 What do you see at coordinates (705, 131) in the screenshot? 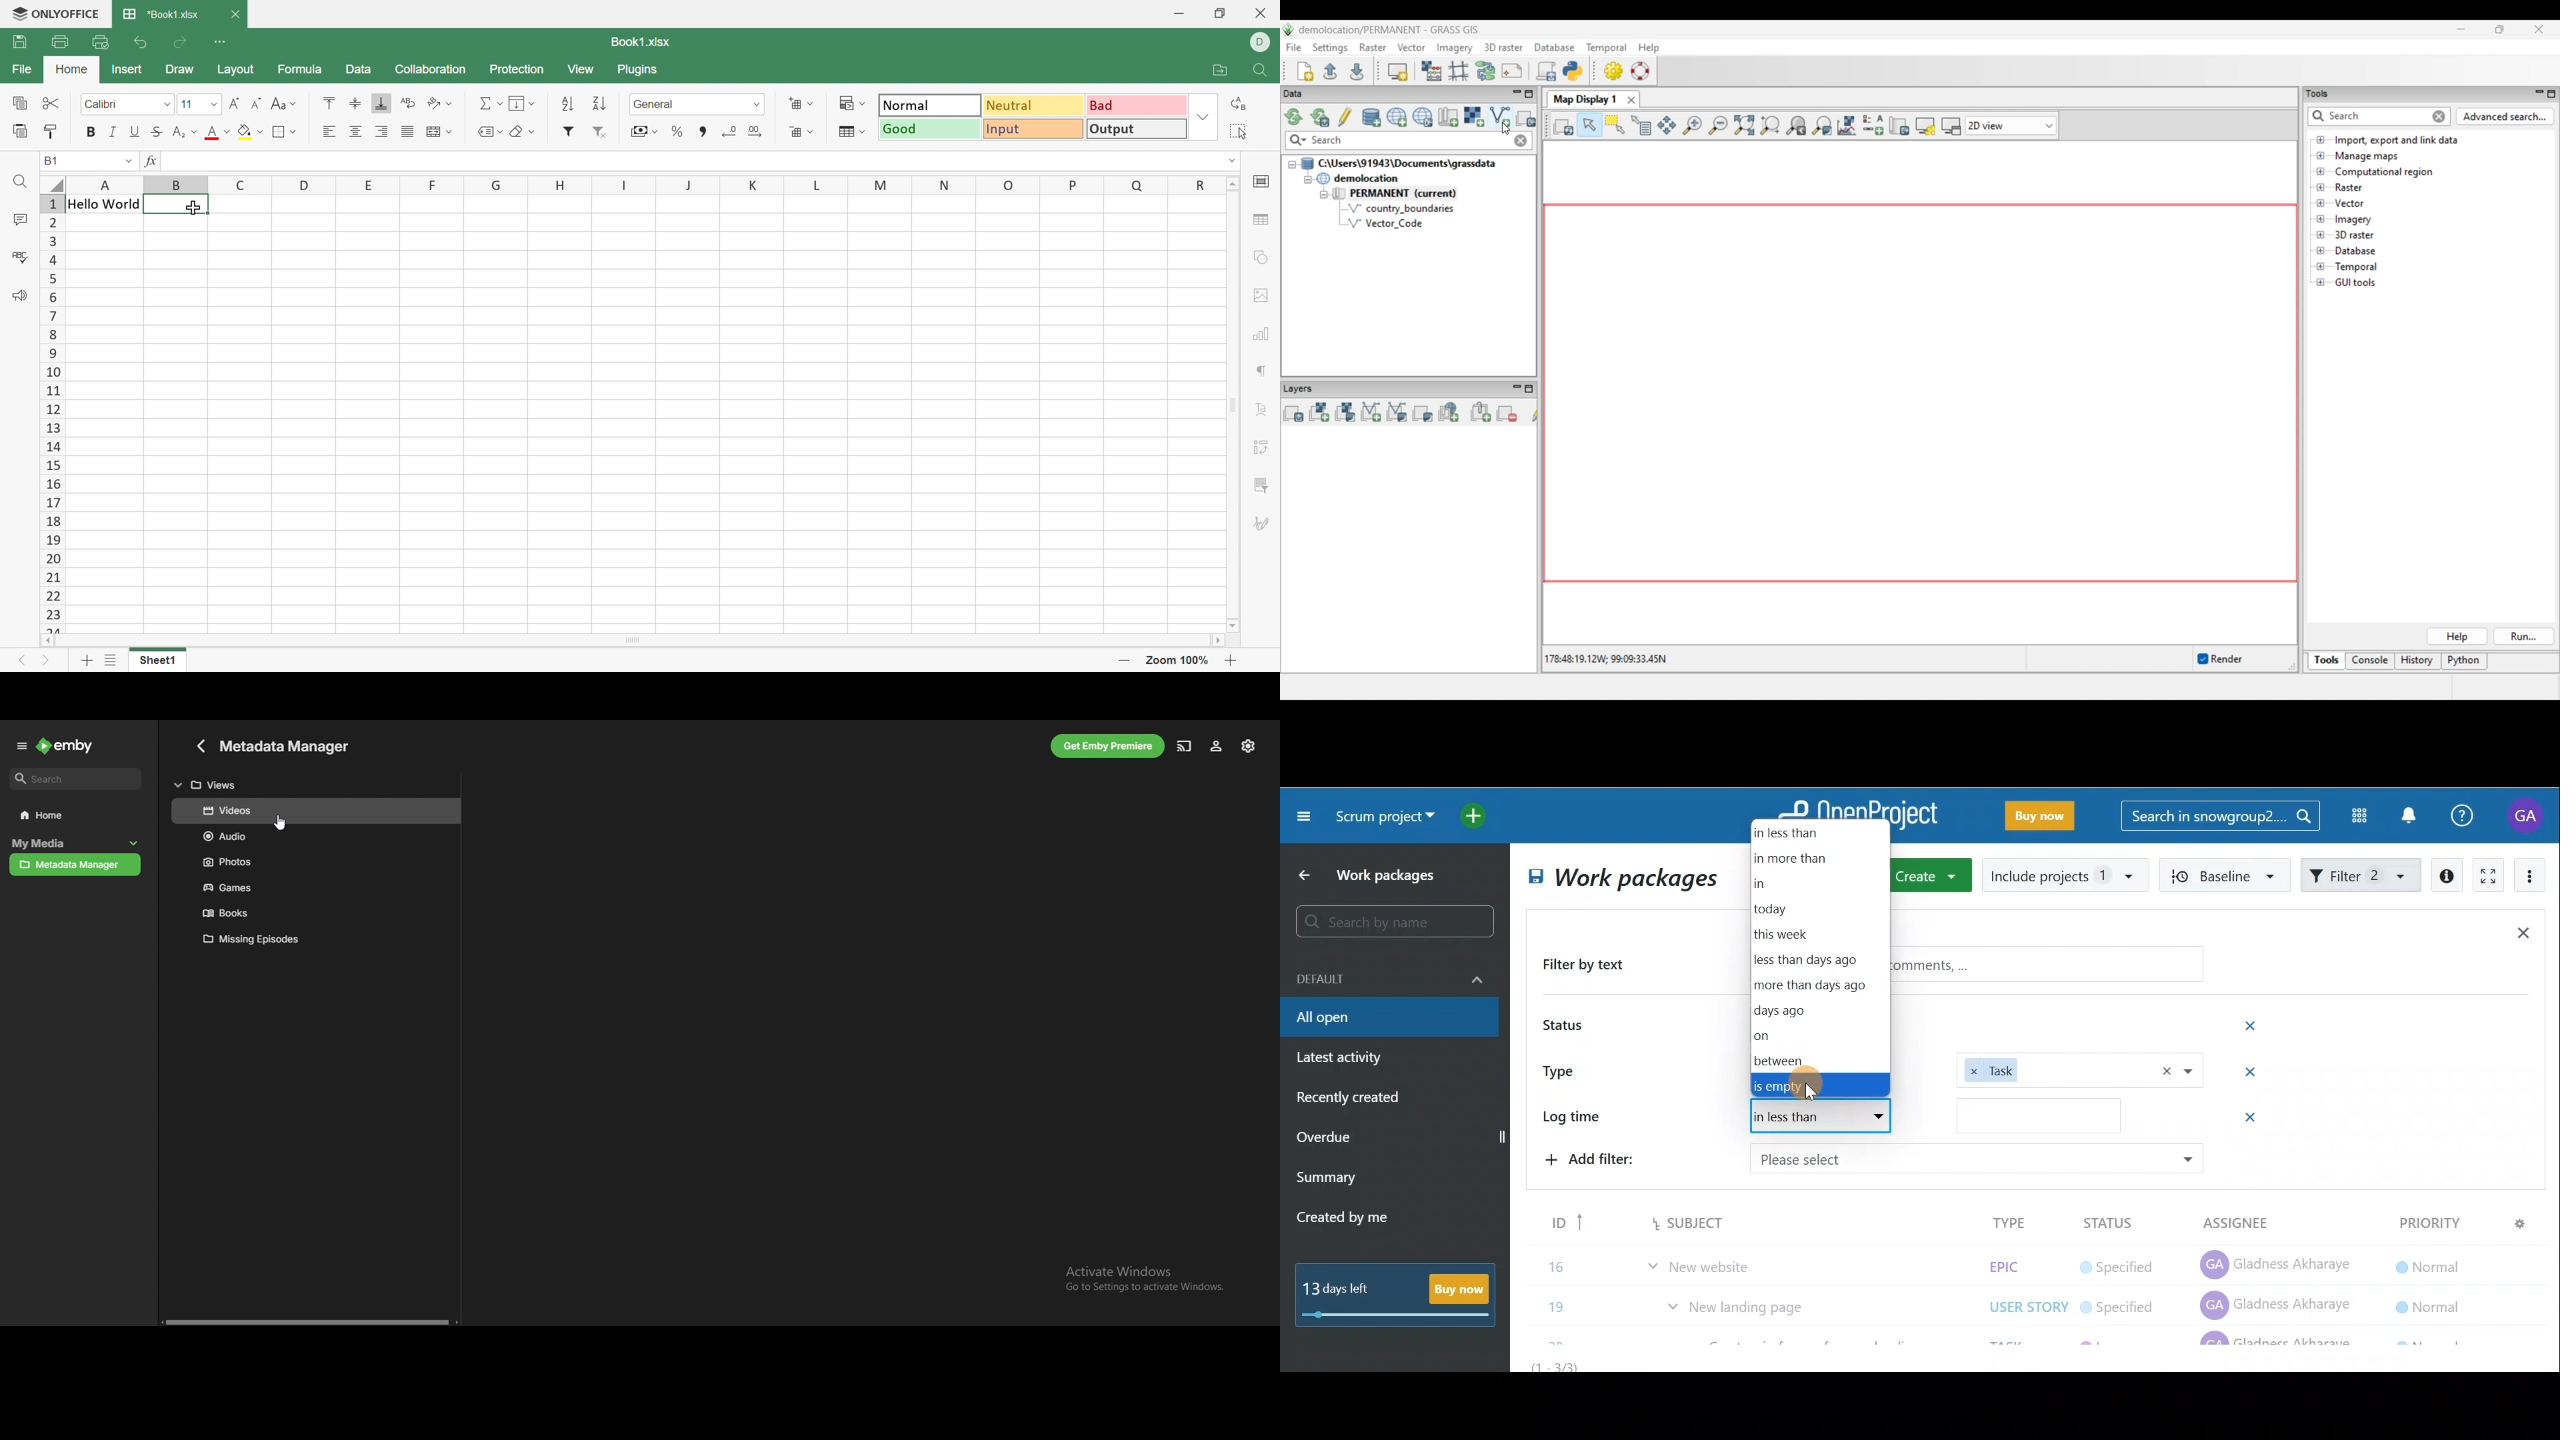
I see `Comma style` at bounding box center [705, 131].